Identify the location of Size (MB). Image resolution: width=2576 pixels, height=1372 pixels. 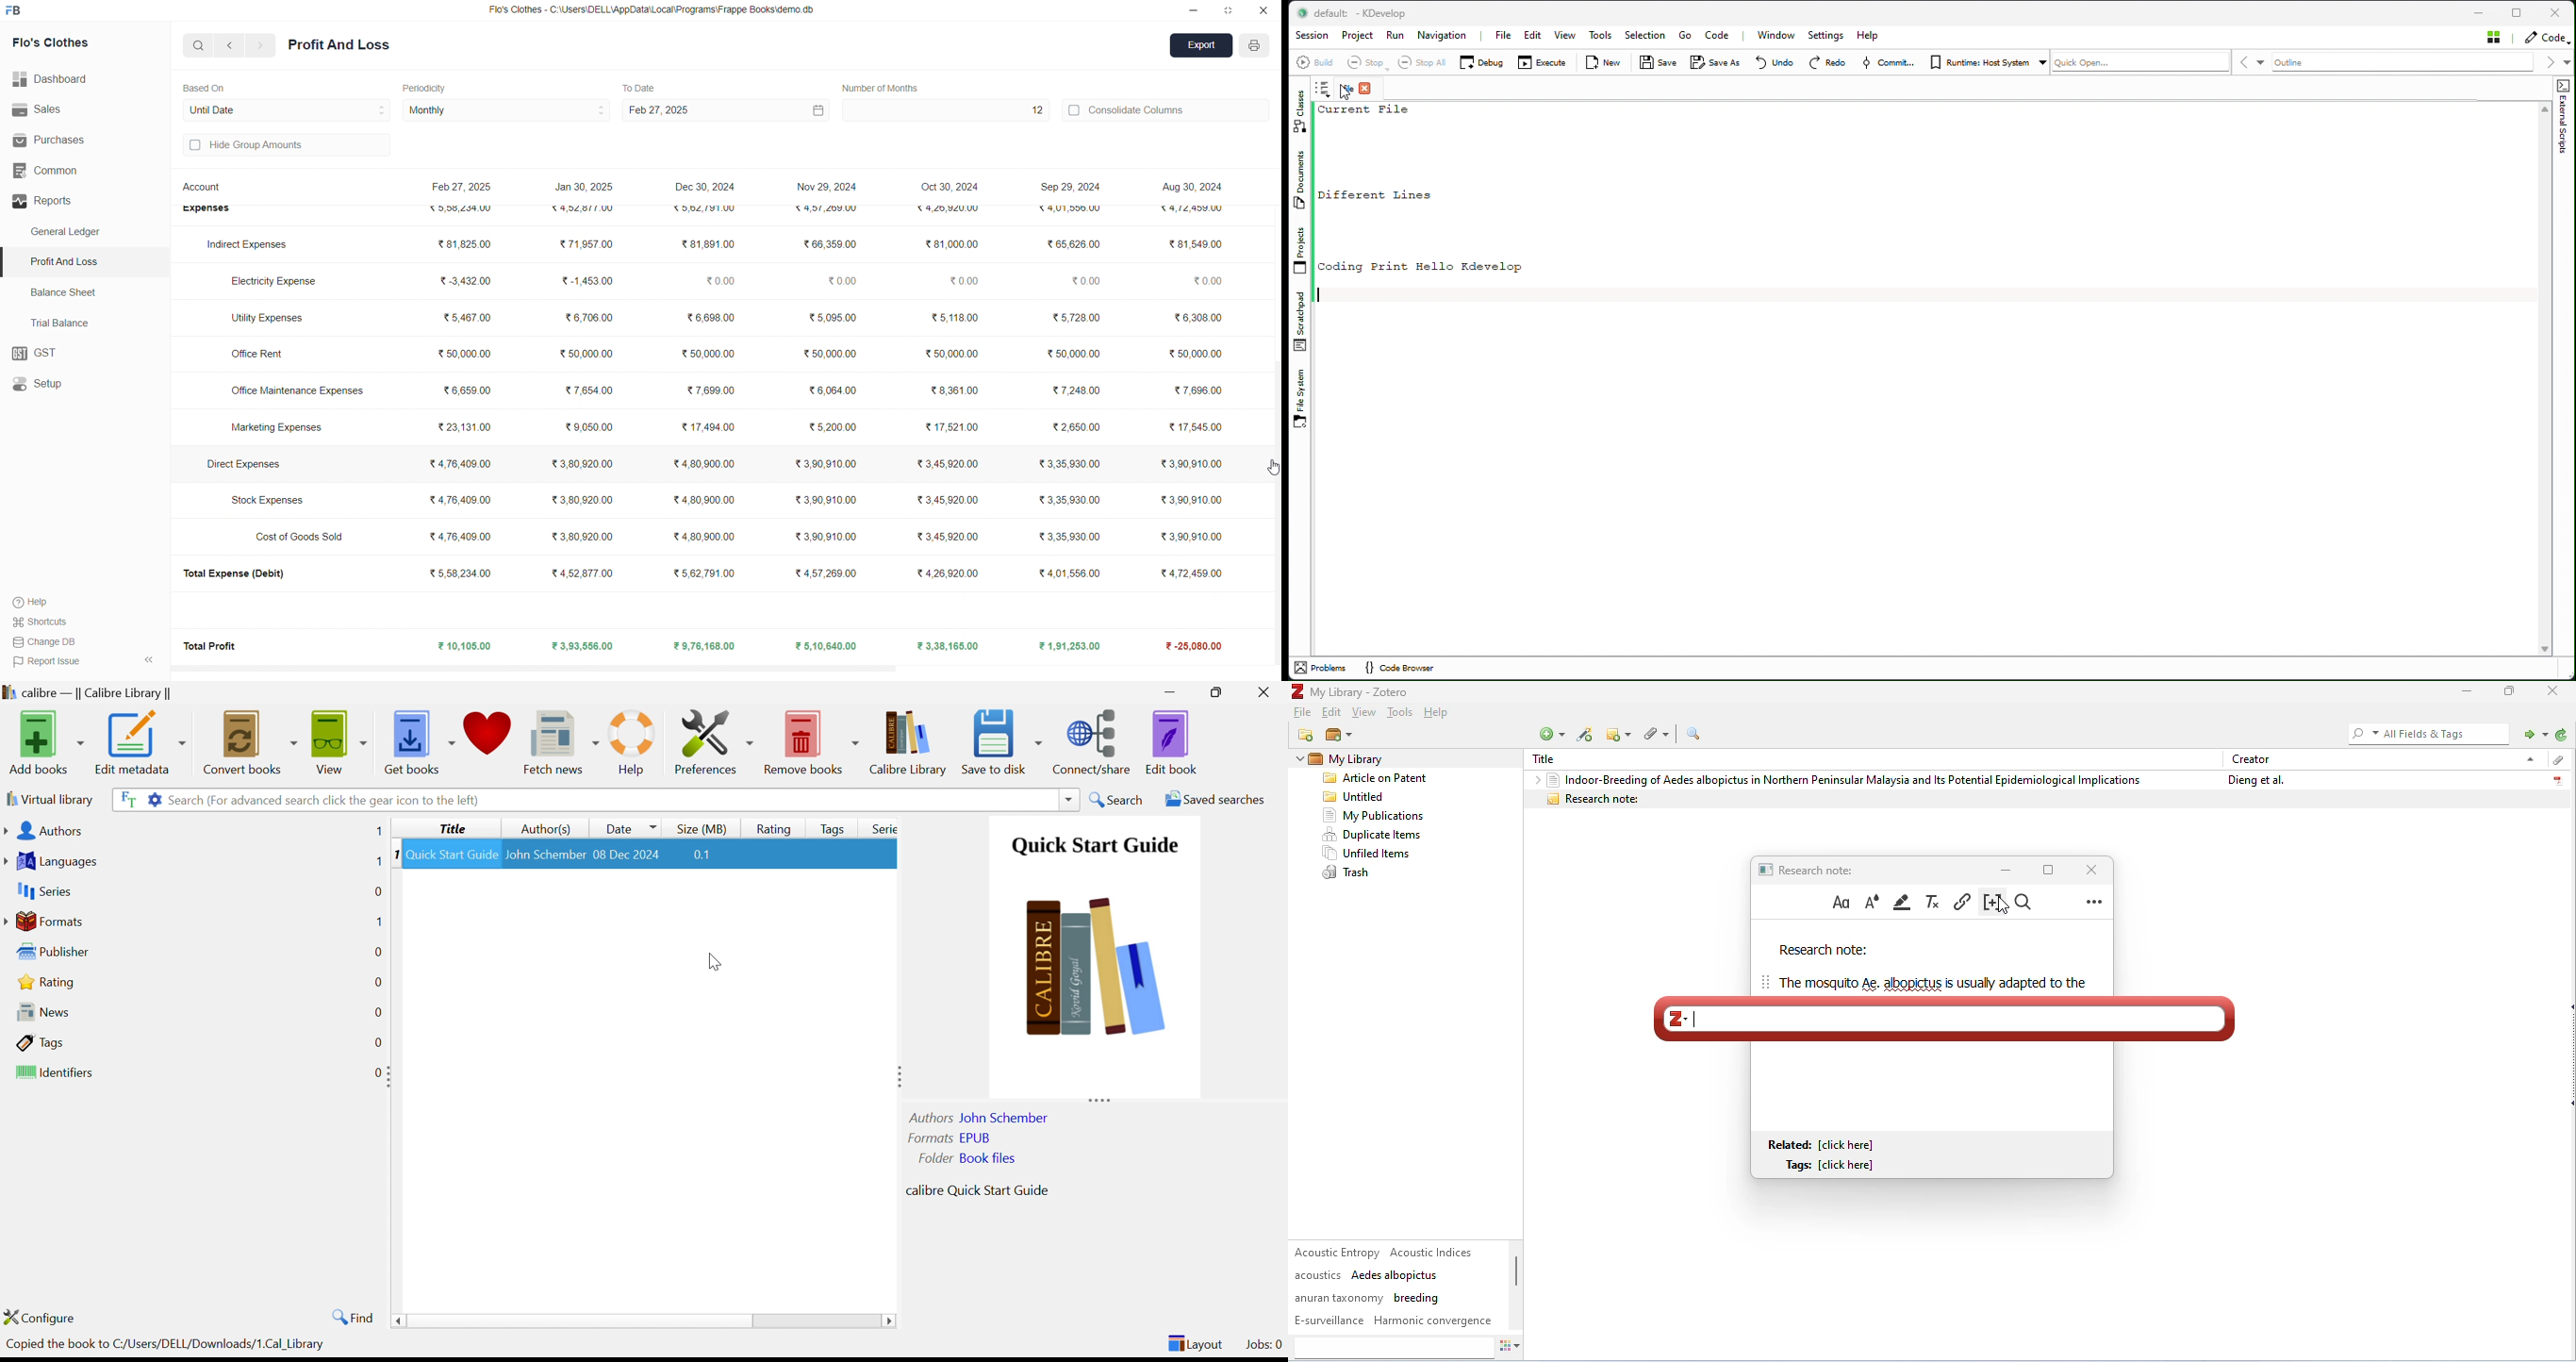
(701, 829).